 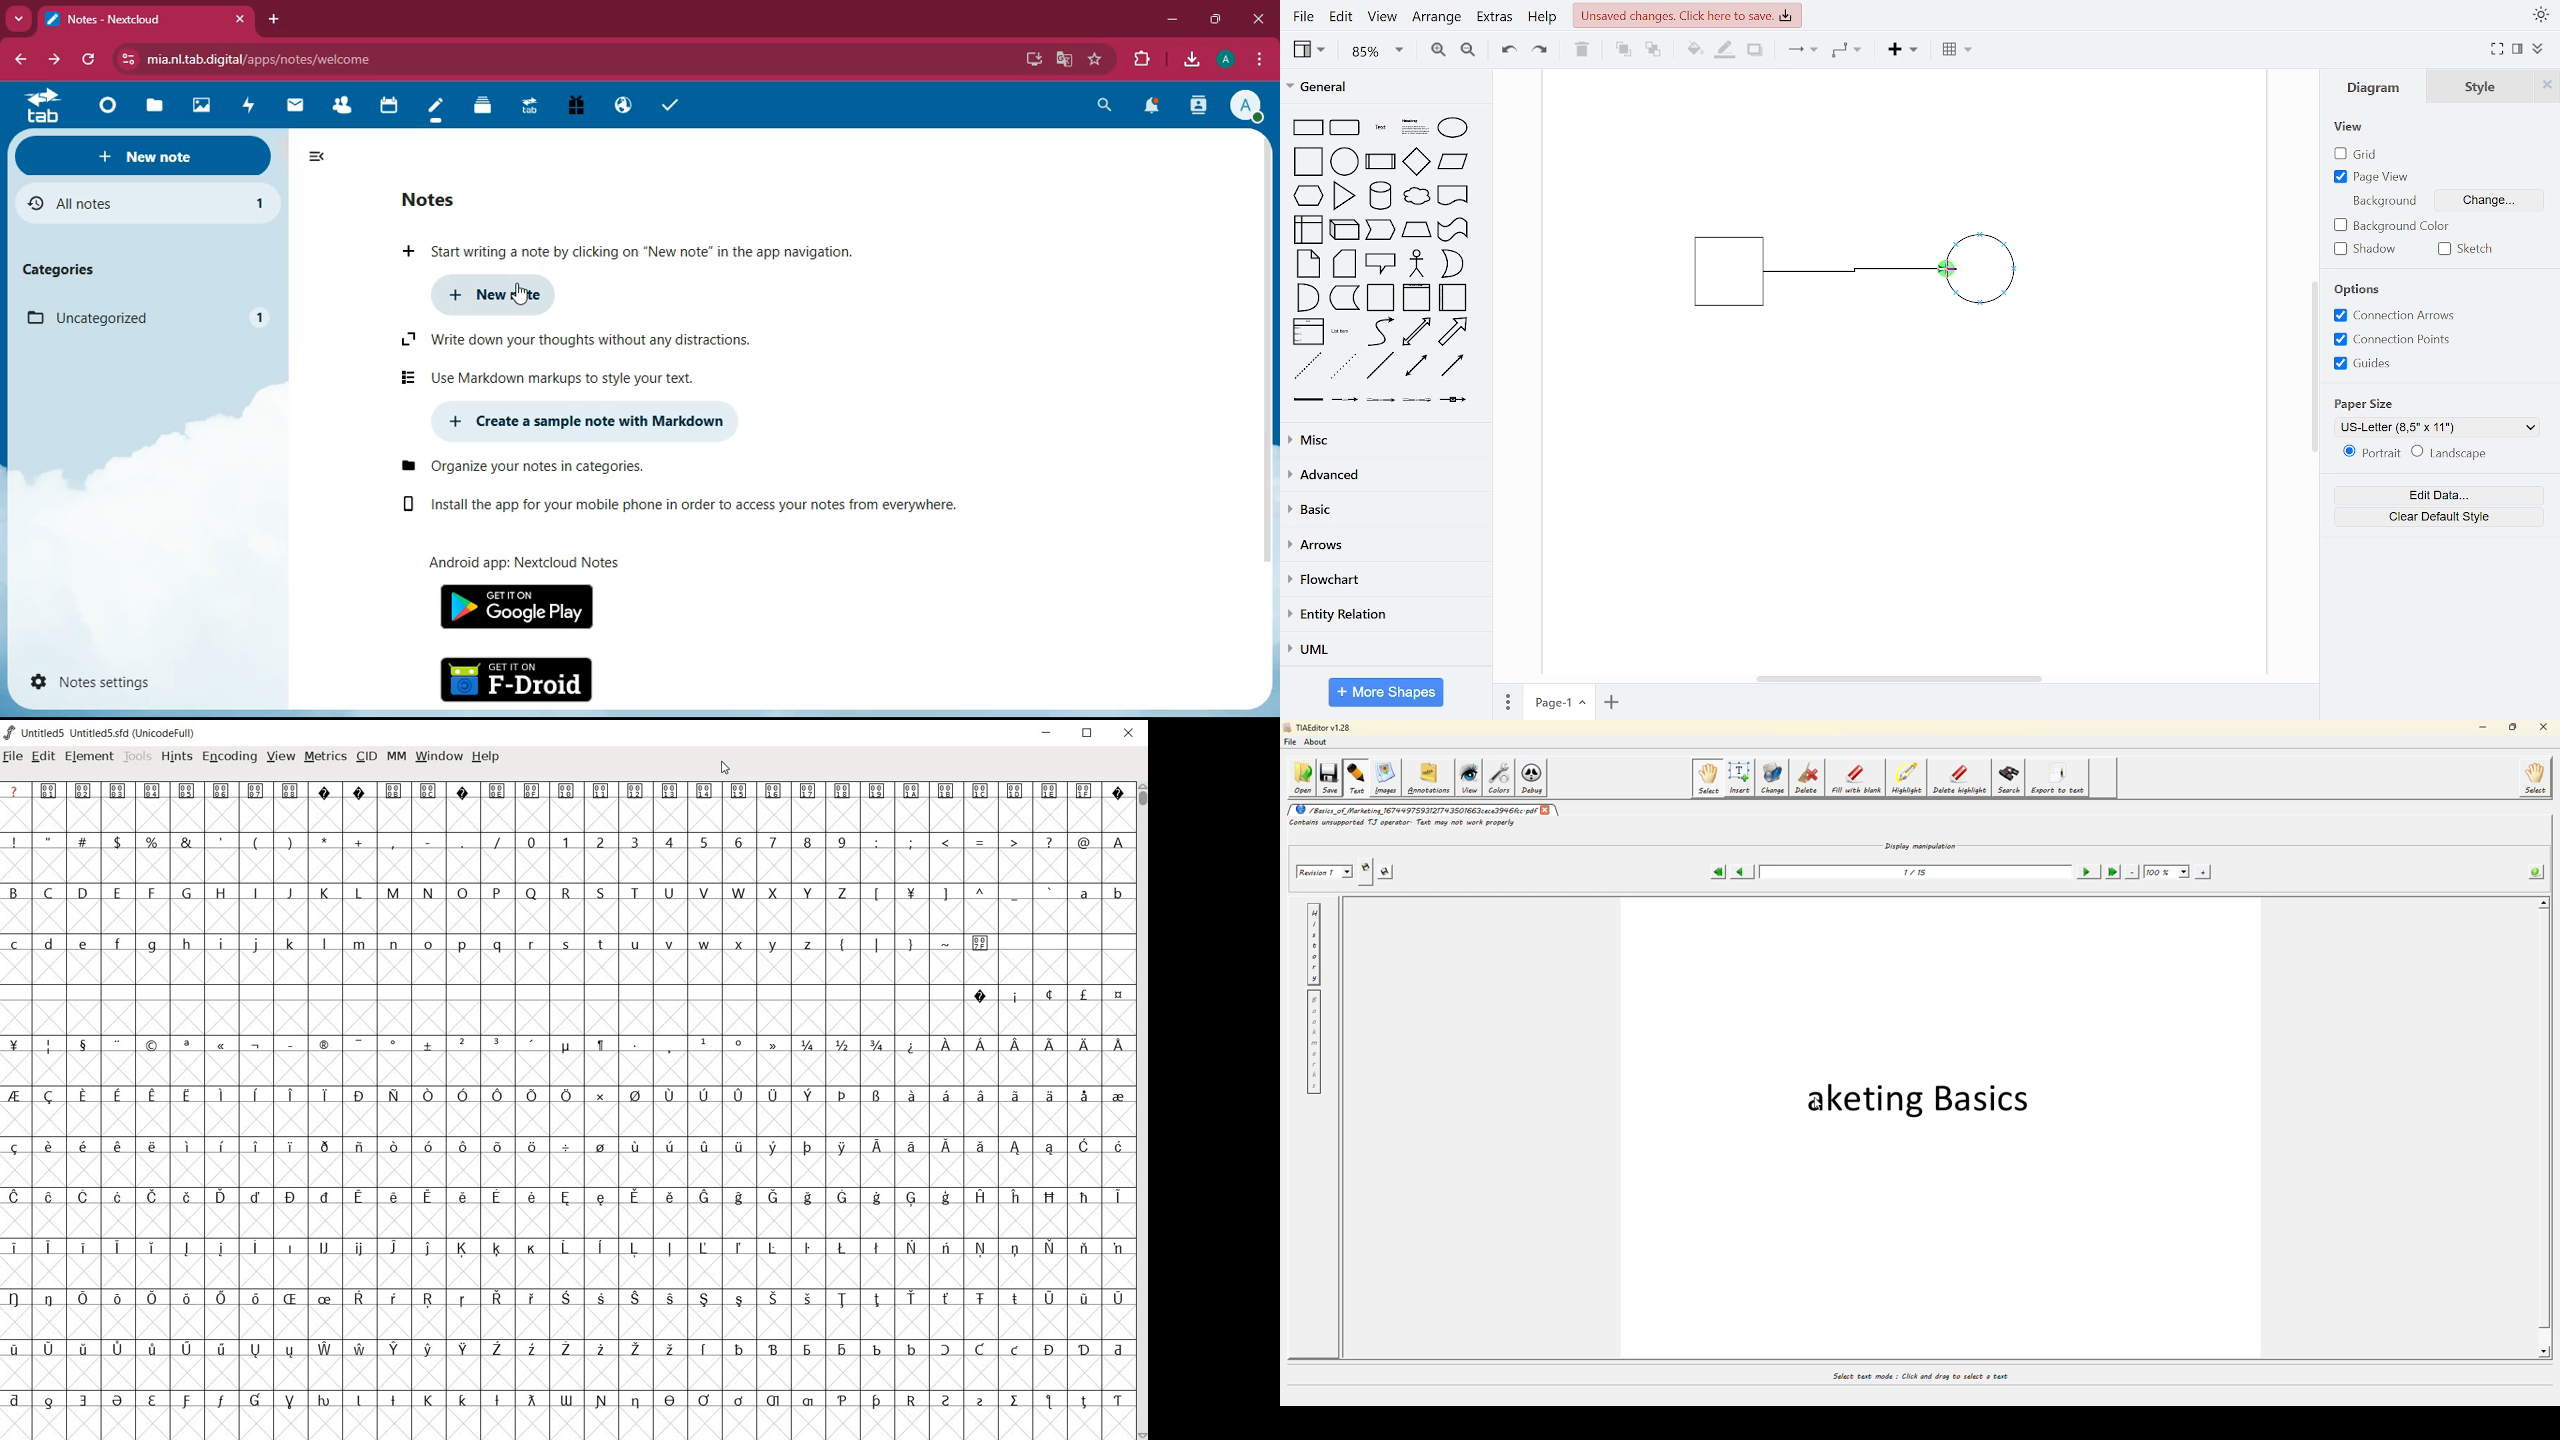 What do you see at coordinates (1307, 400) in the screenshot?
I see `link` at bounding box center [1307, 400].